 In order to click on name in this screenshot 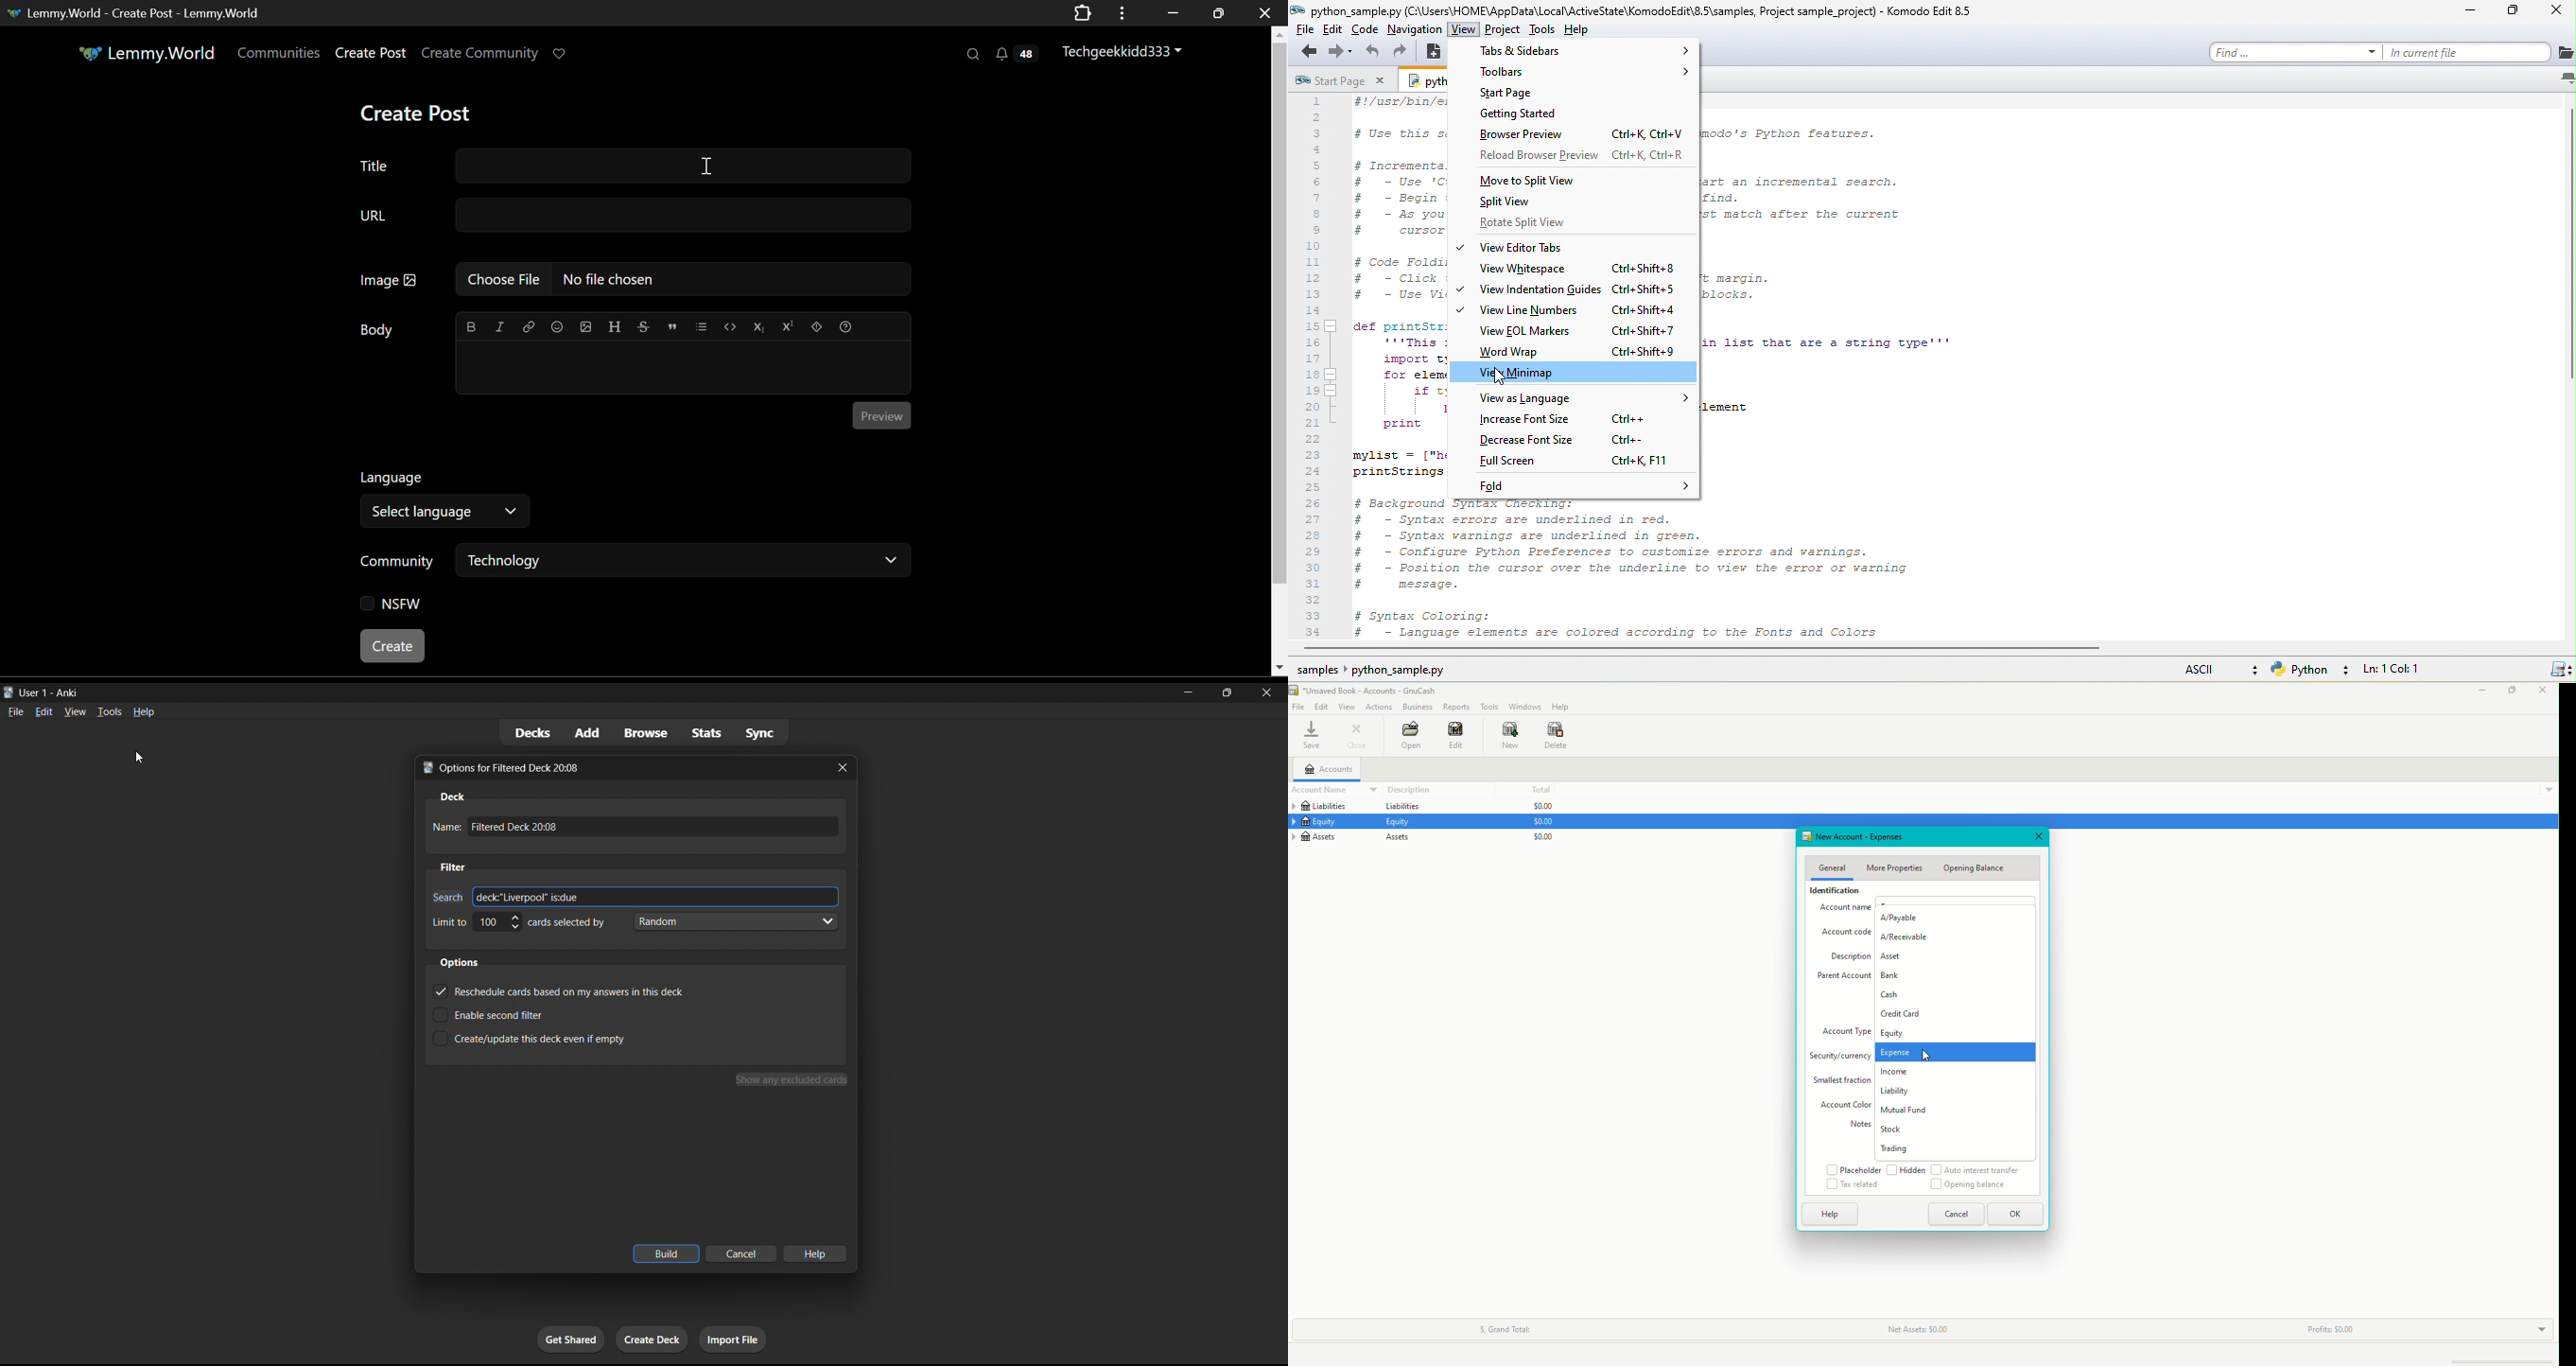, I will do `click(445, 826)`.